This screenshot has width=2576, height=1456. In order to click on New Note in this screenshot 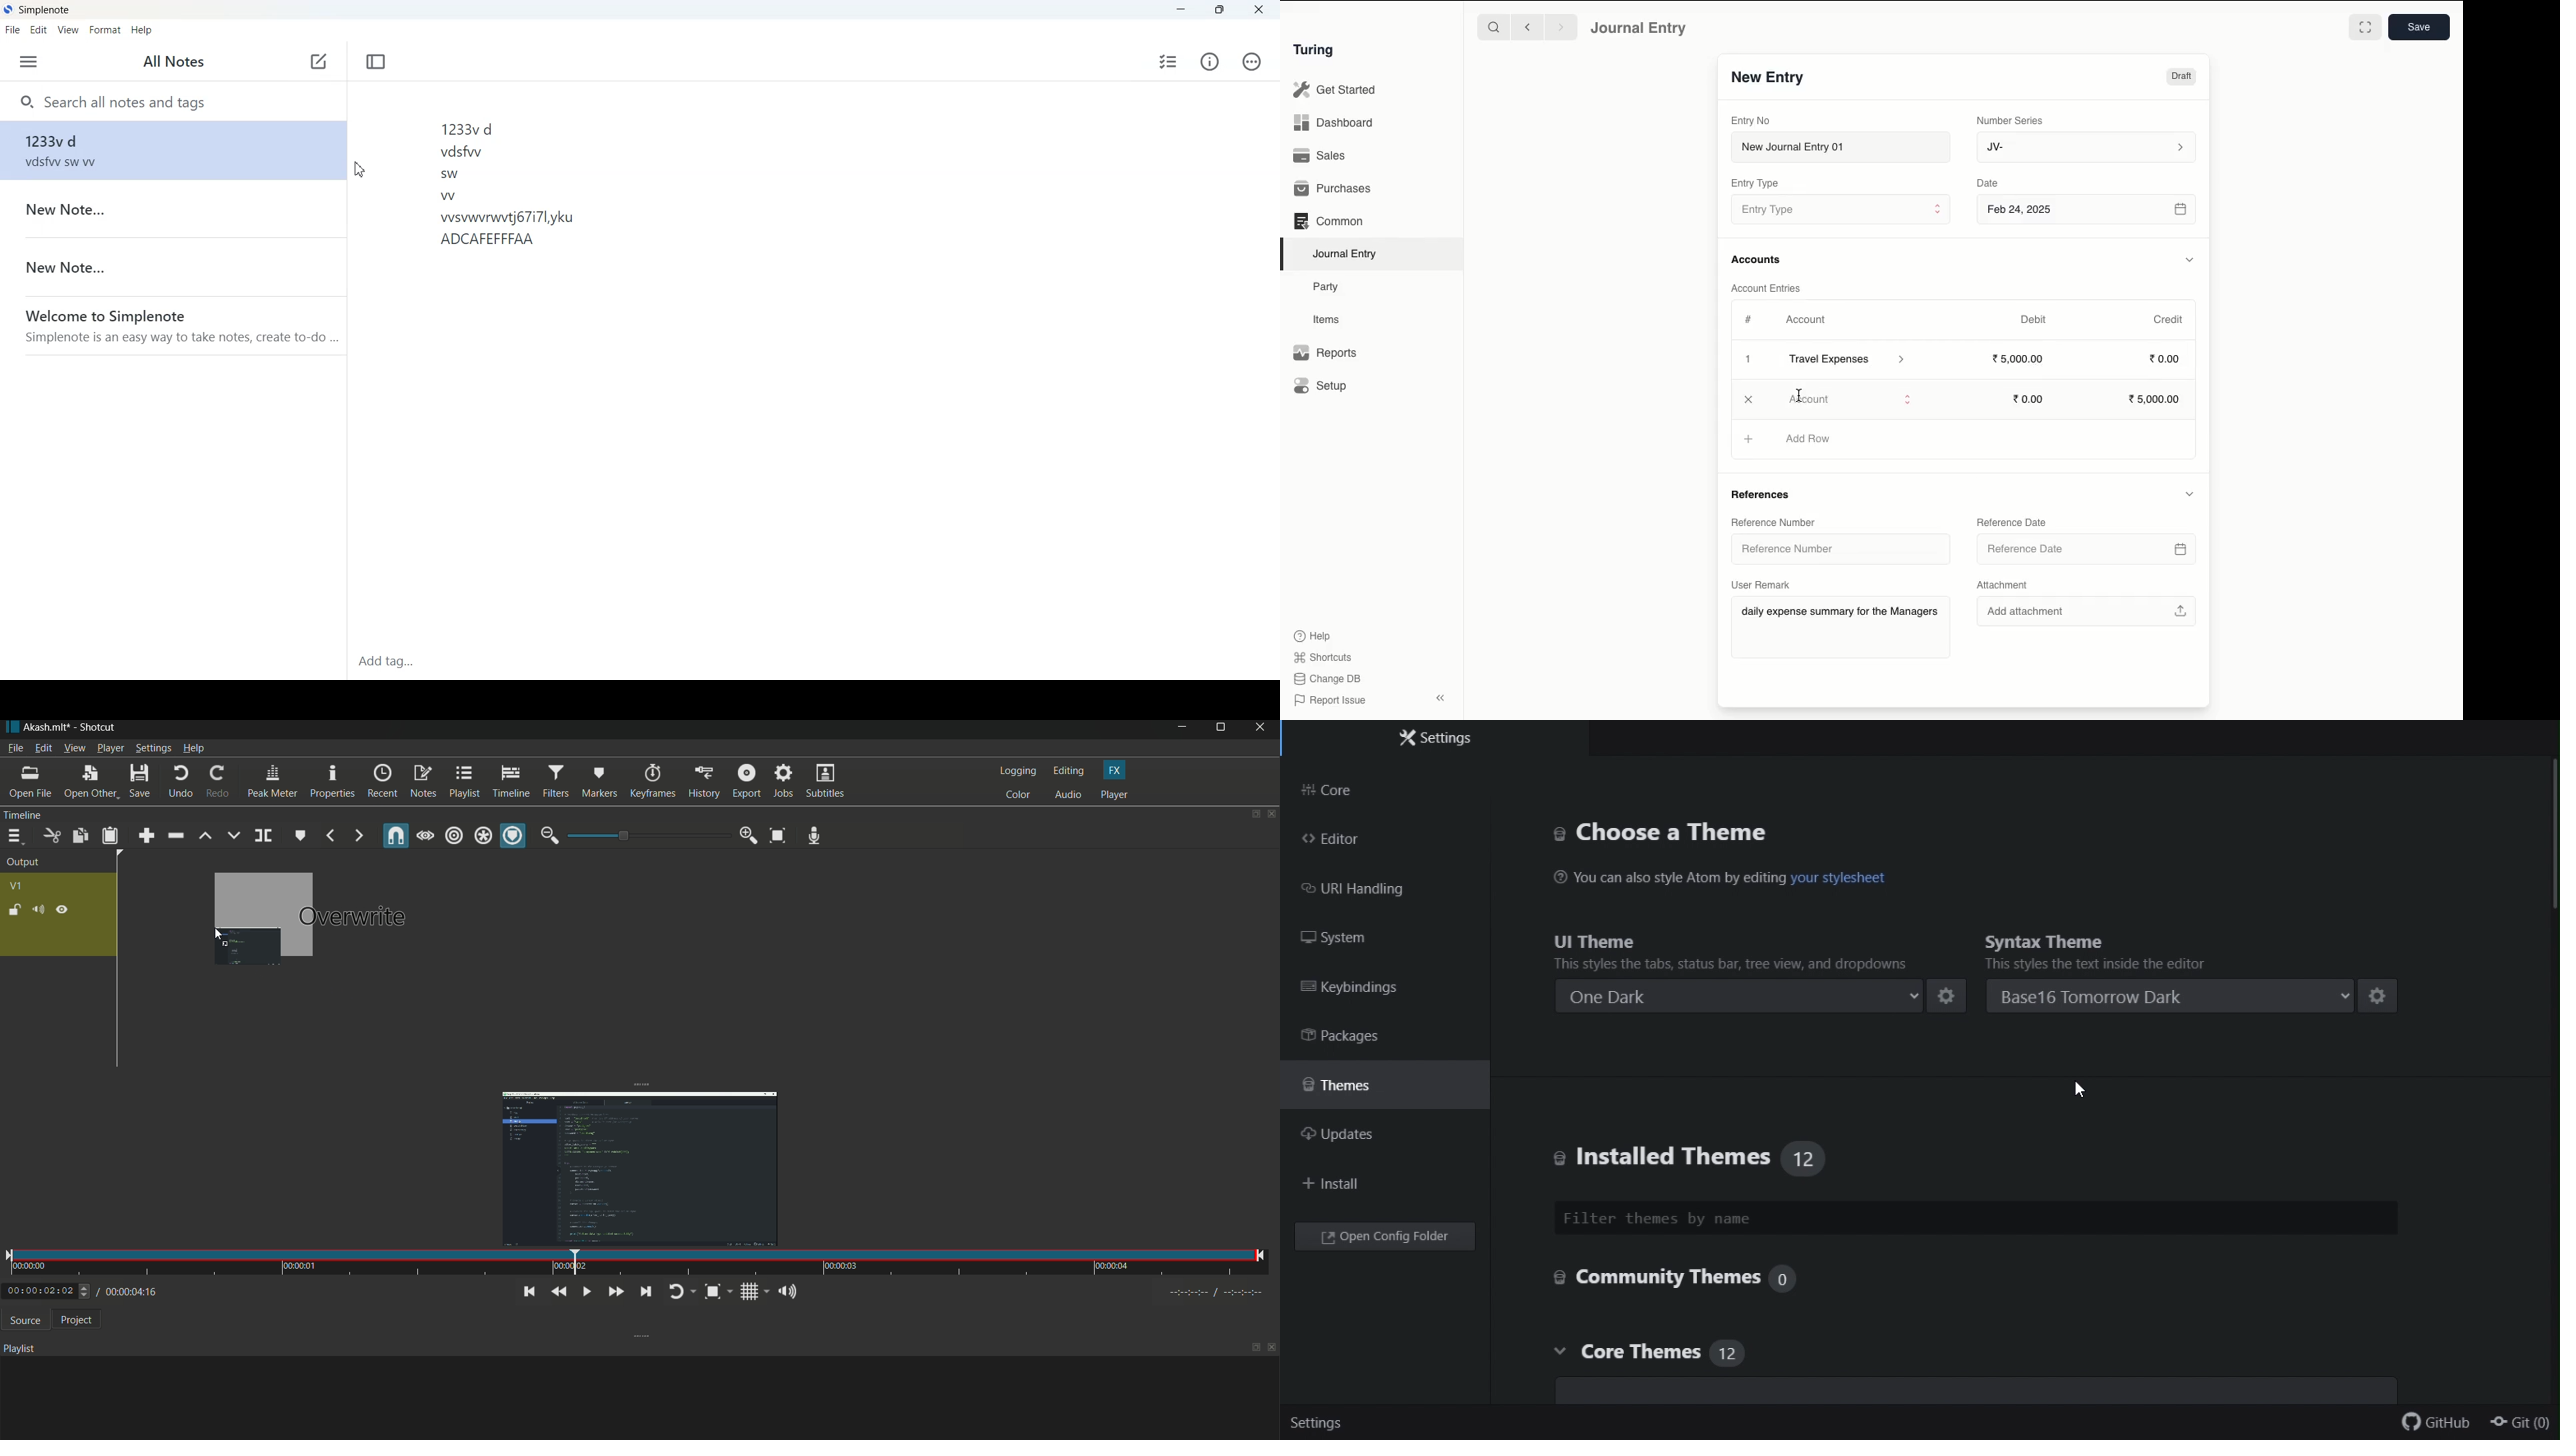, I will do `click(170, 149)`.